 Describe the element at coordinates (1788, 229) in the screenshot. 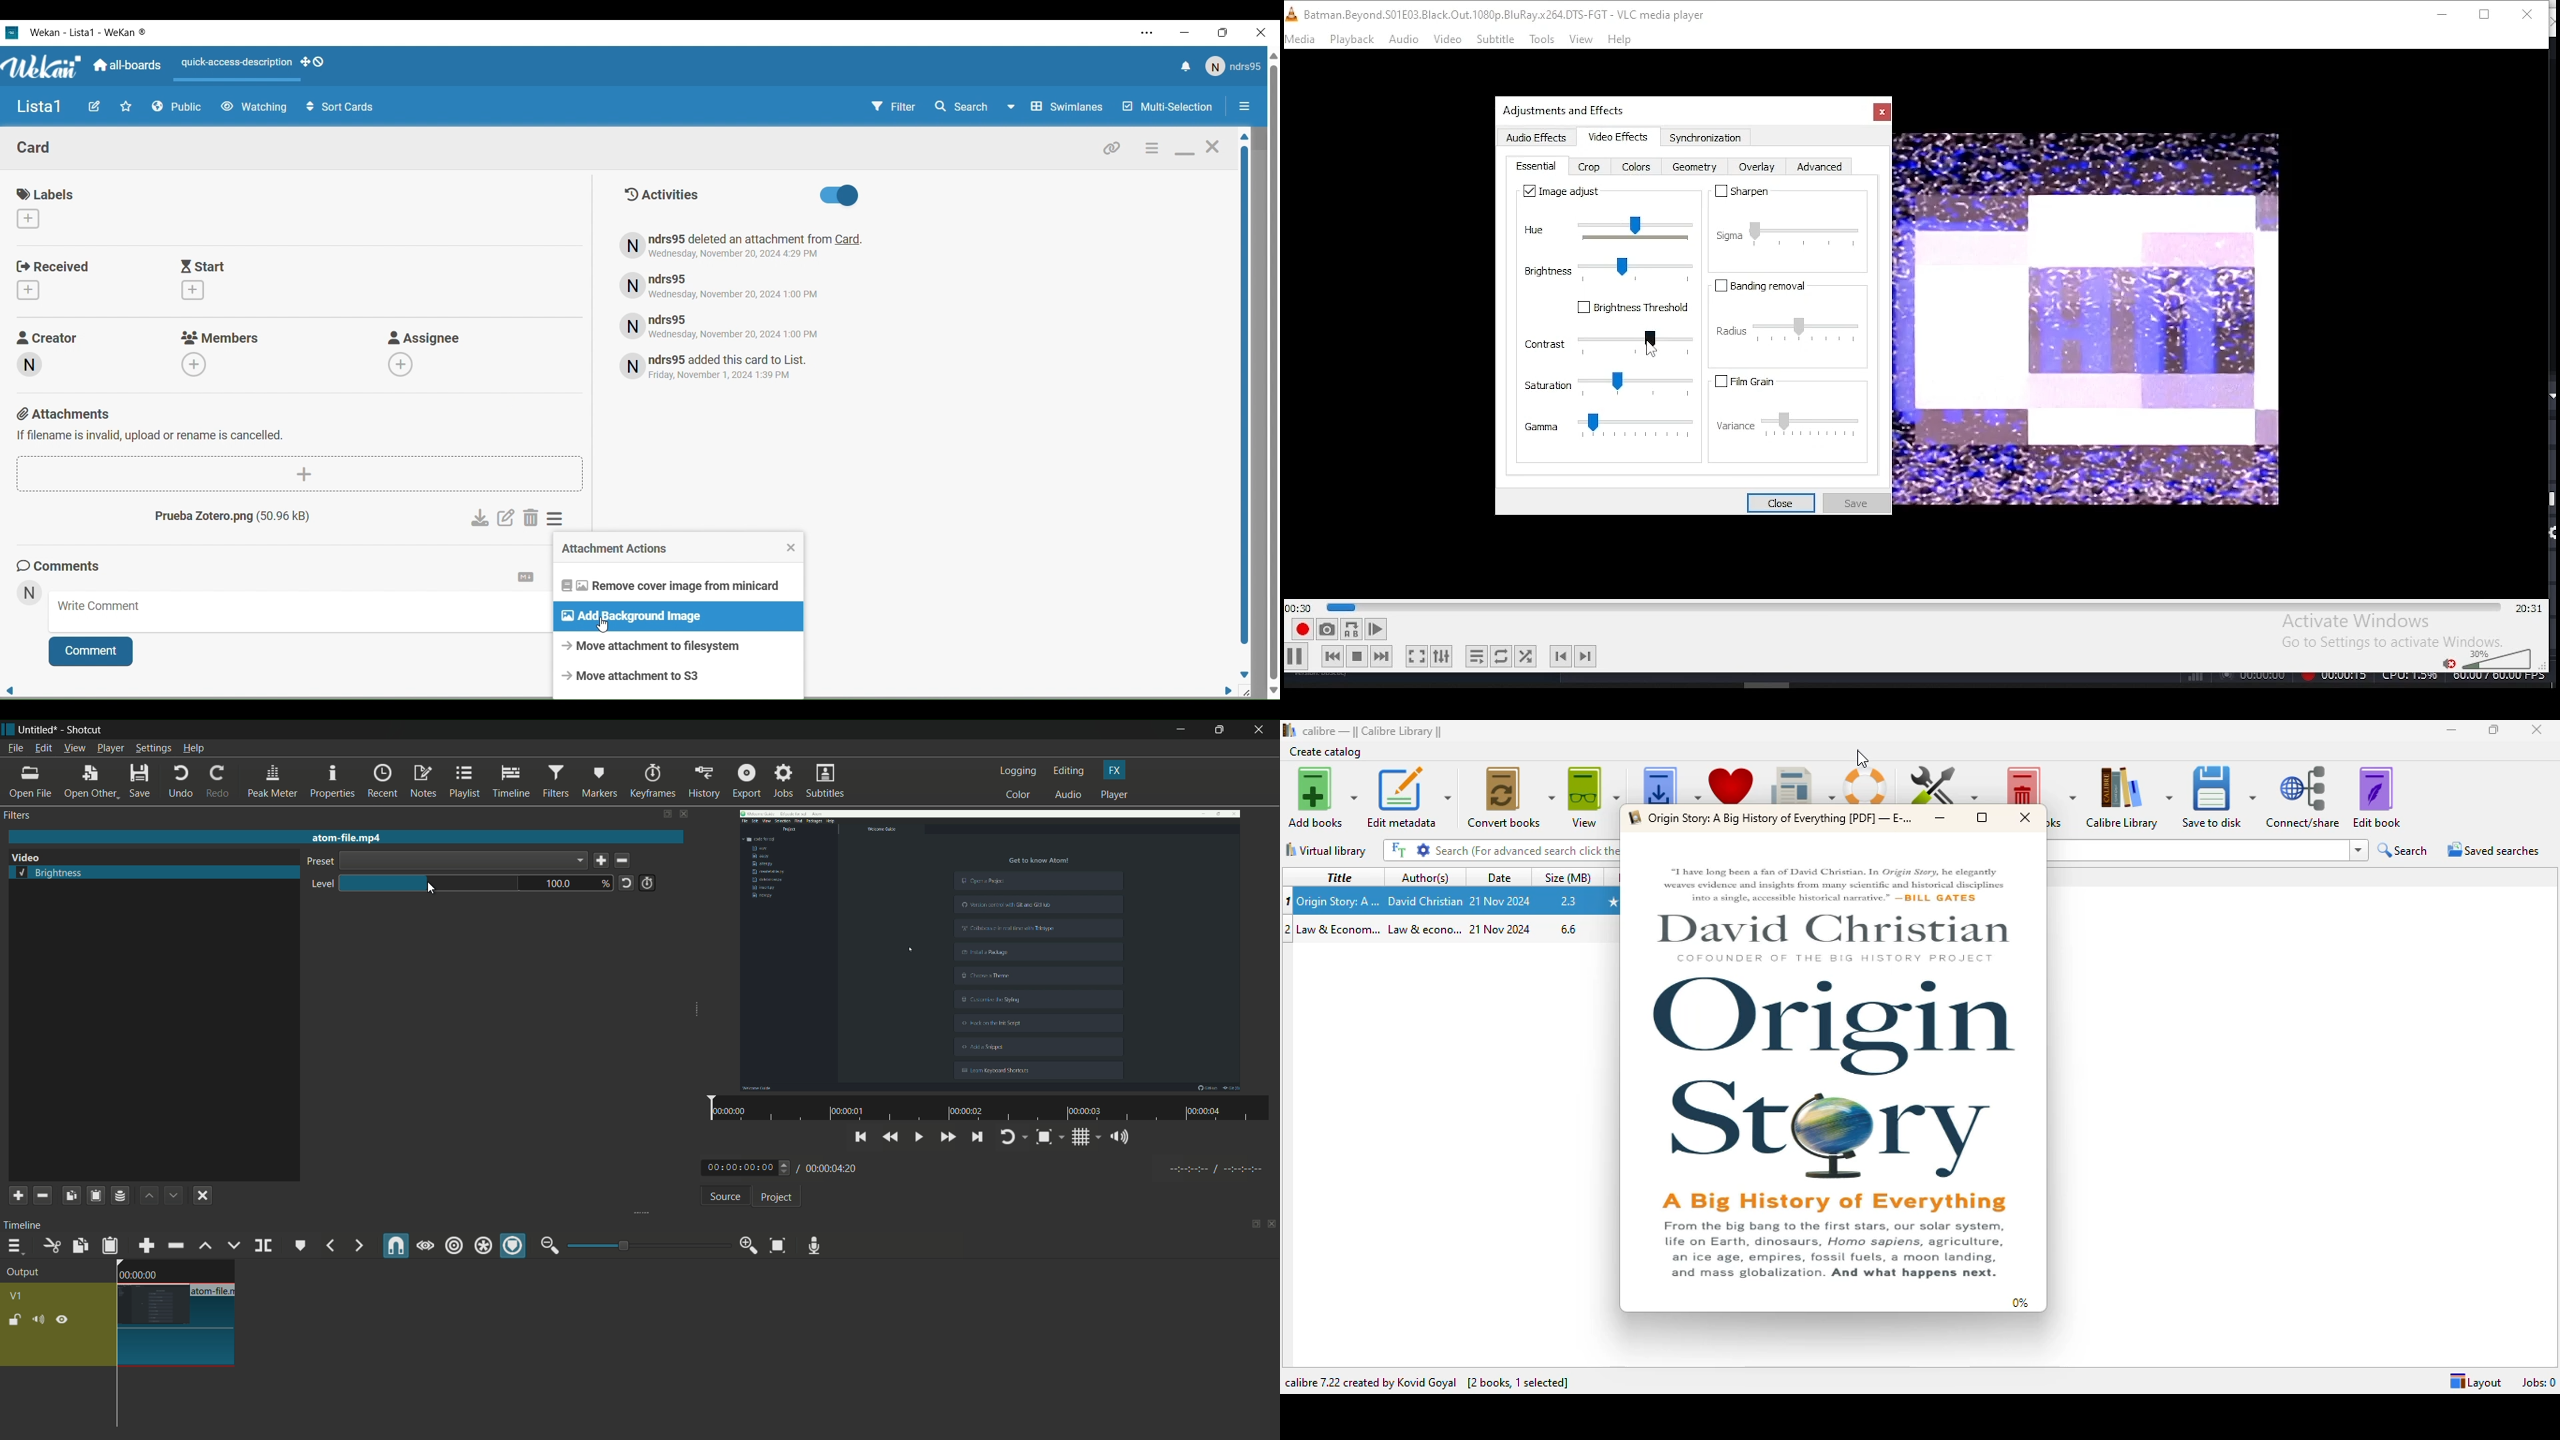

I see `sigma` at that location.